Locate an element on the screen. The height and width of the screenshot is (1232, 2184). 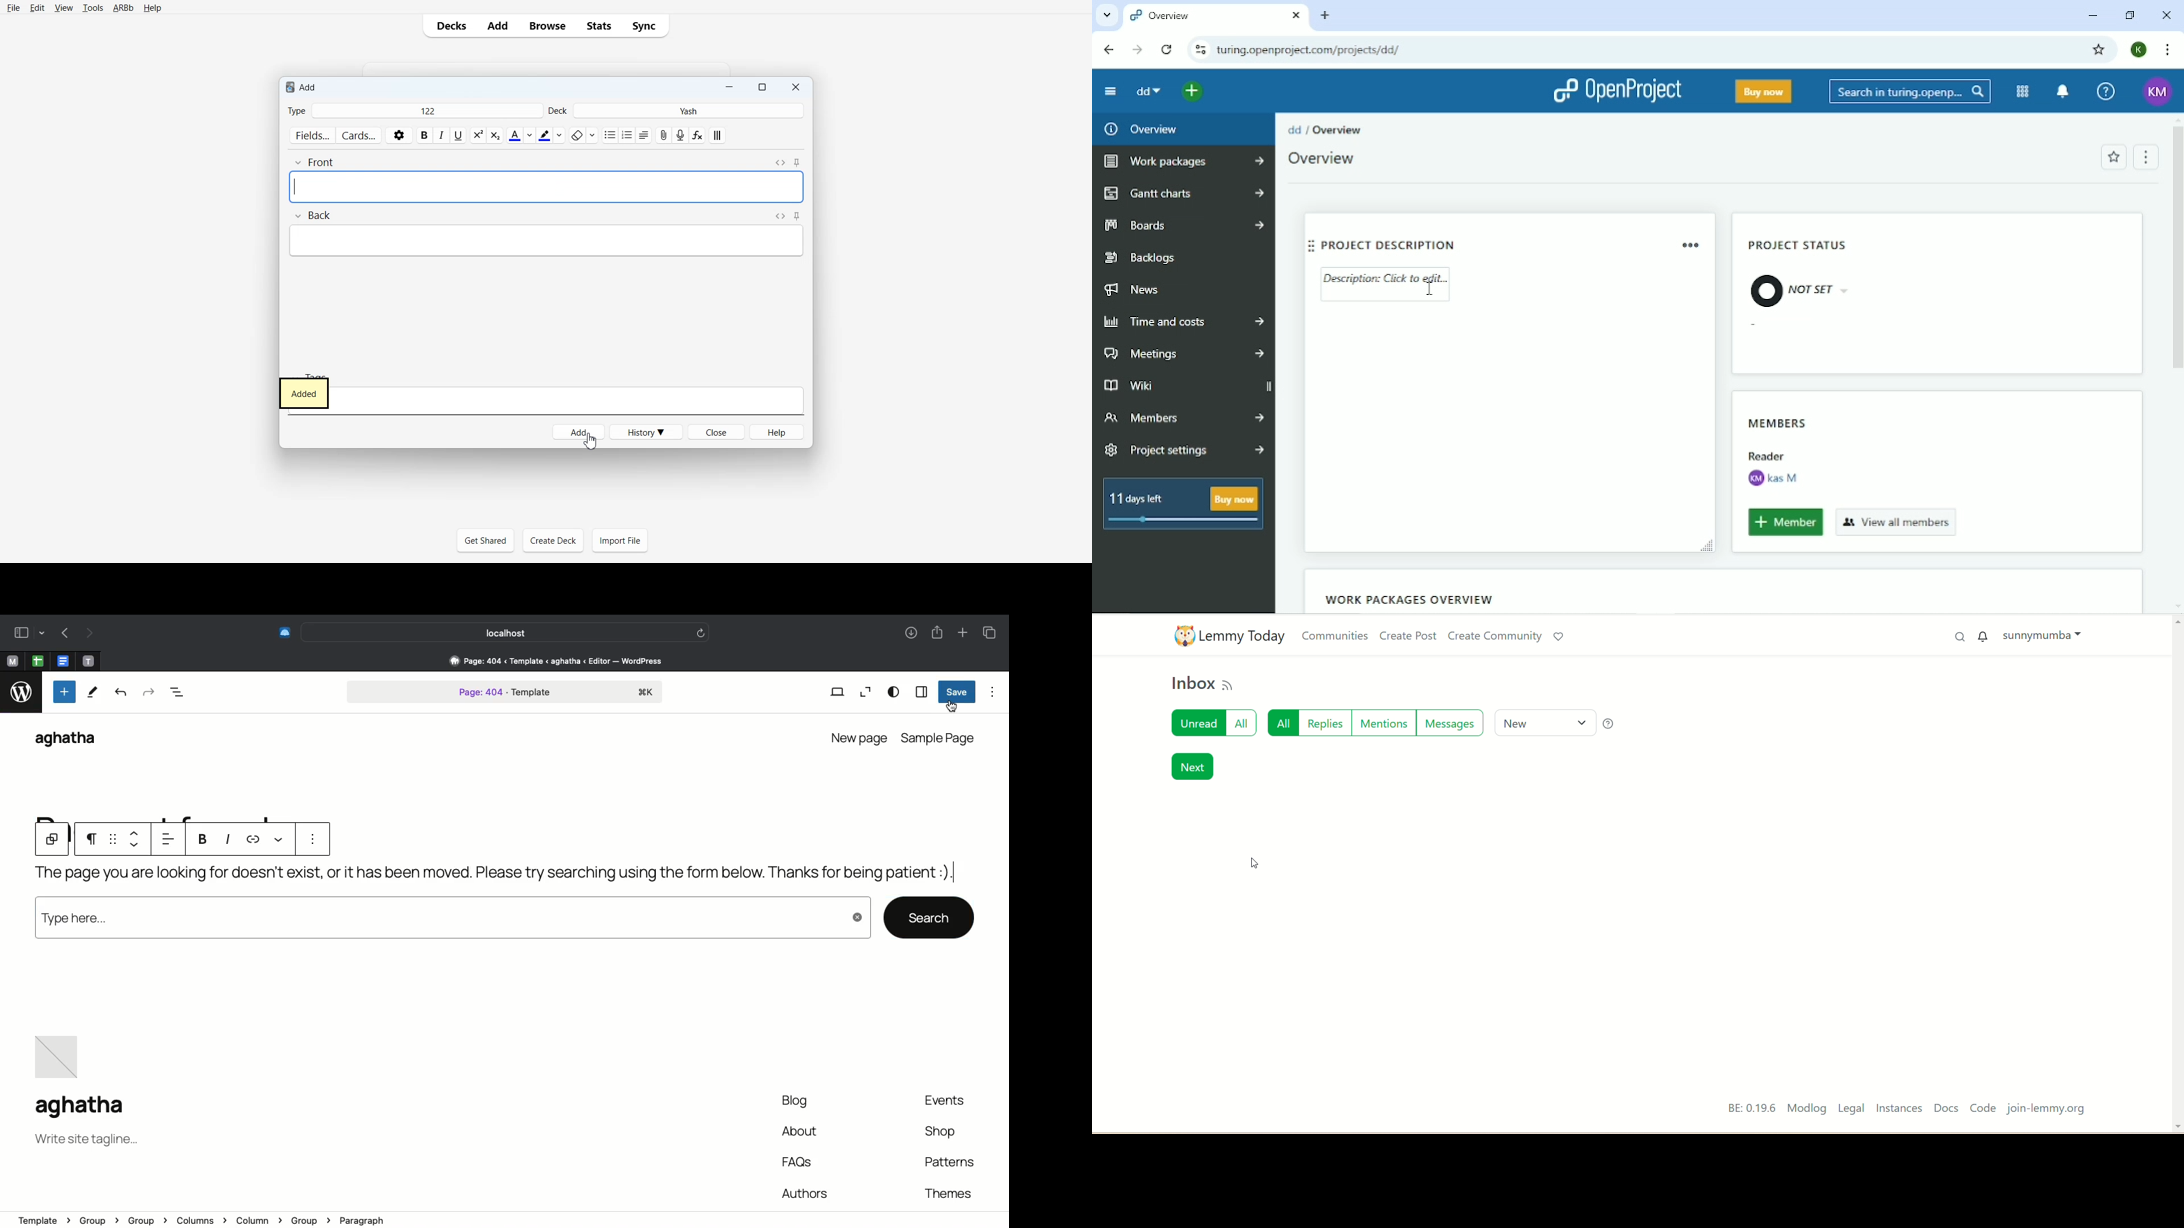
add is located at coordinates (579, 433).